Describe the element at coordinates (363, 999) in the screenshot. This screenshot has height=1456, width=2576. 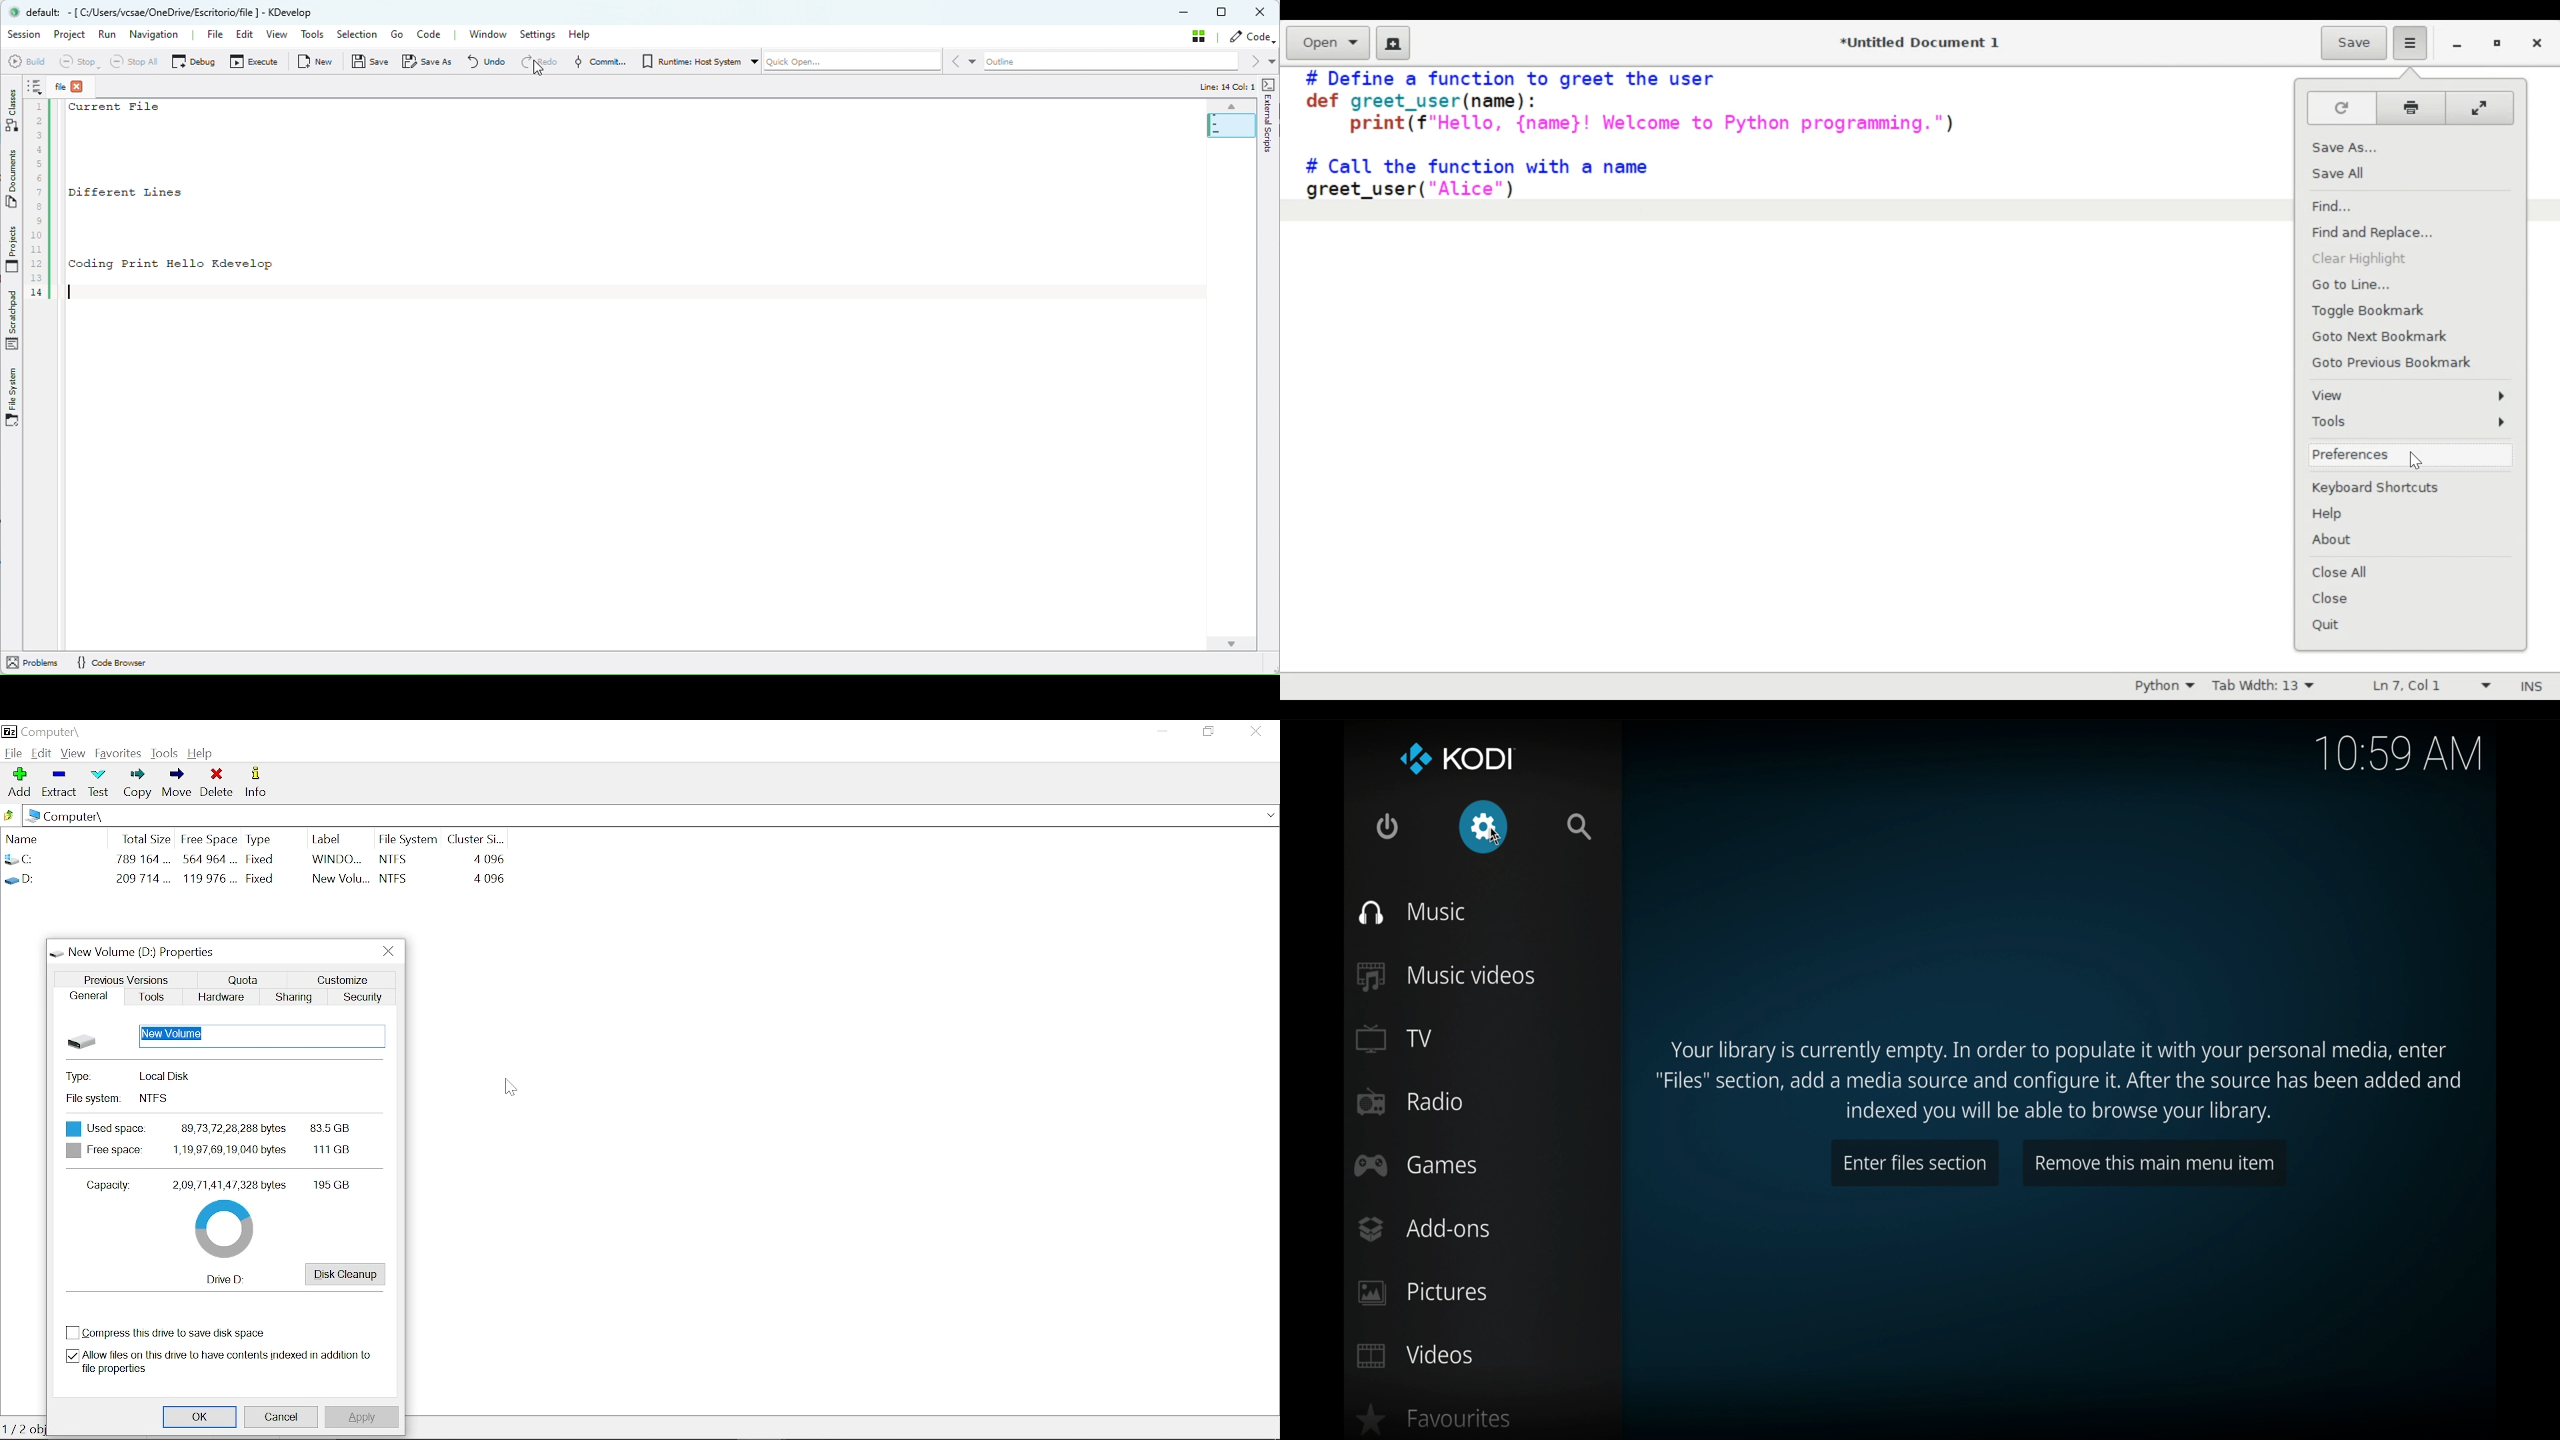
I see `security` at that location.